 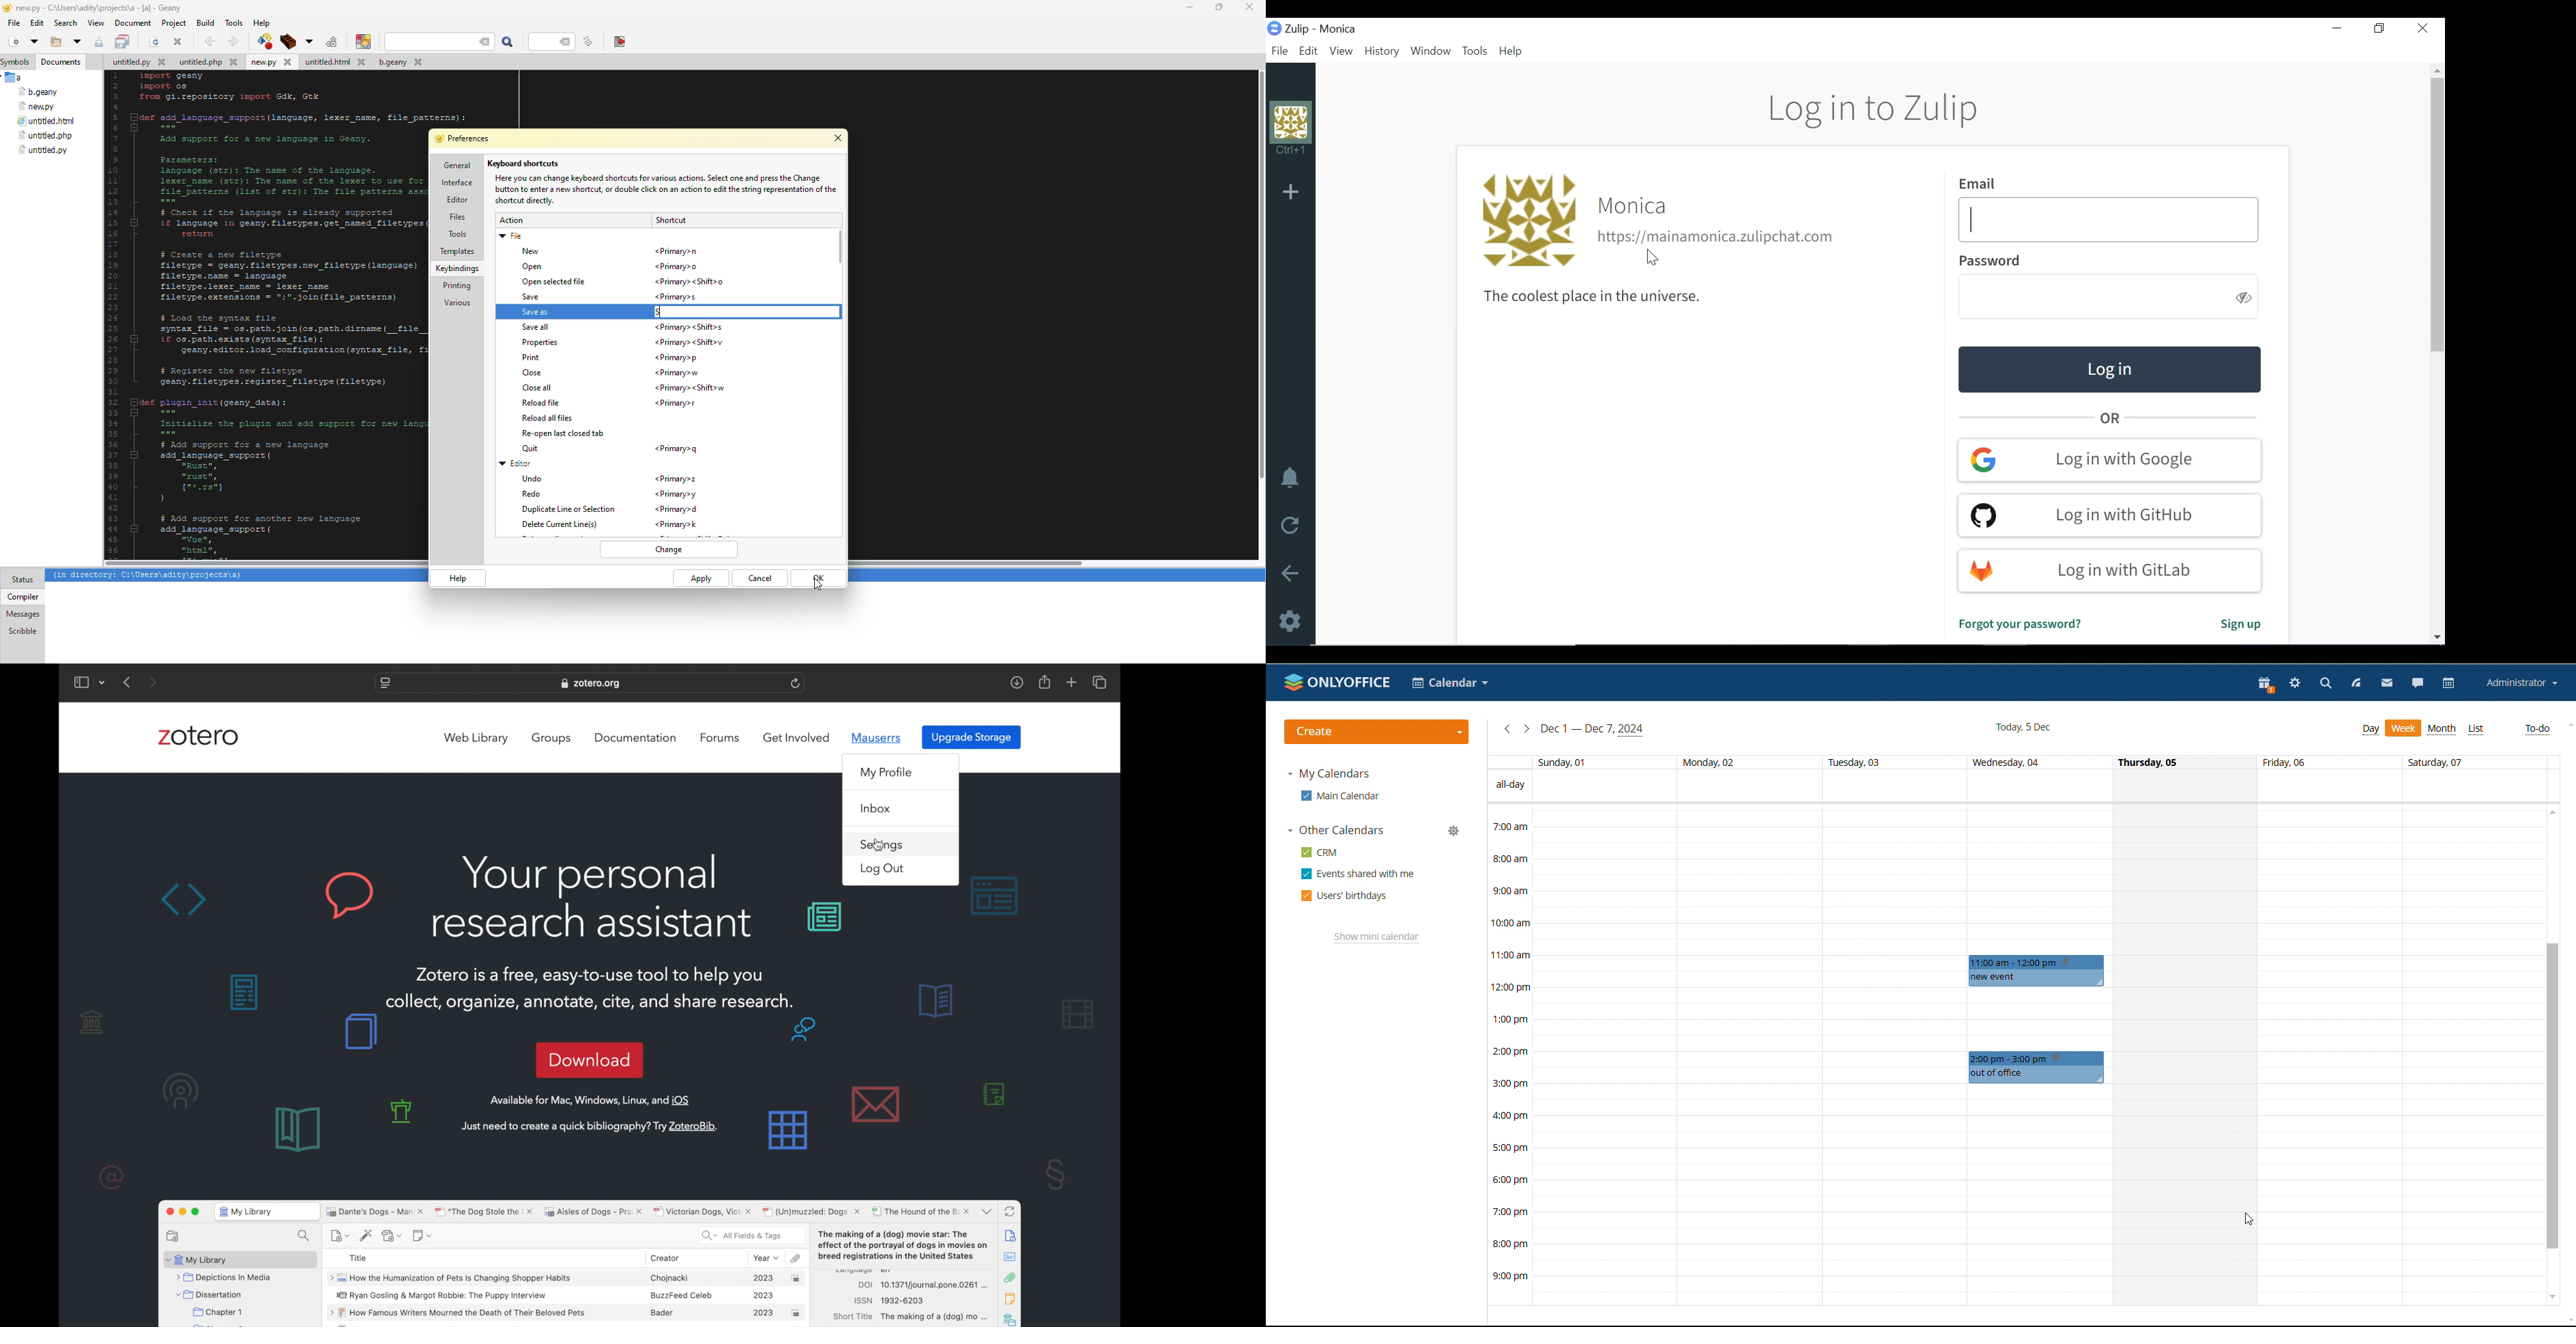 What do you see at coordinates (2438, 214) in the screenshot?
I see `Vertical Scroll bar ` at bounding box center [2438, 214].